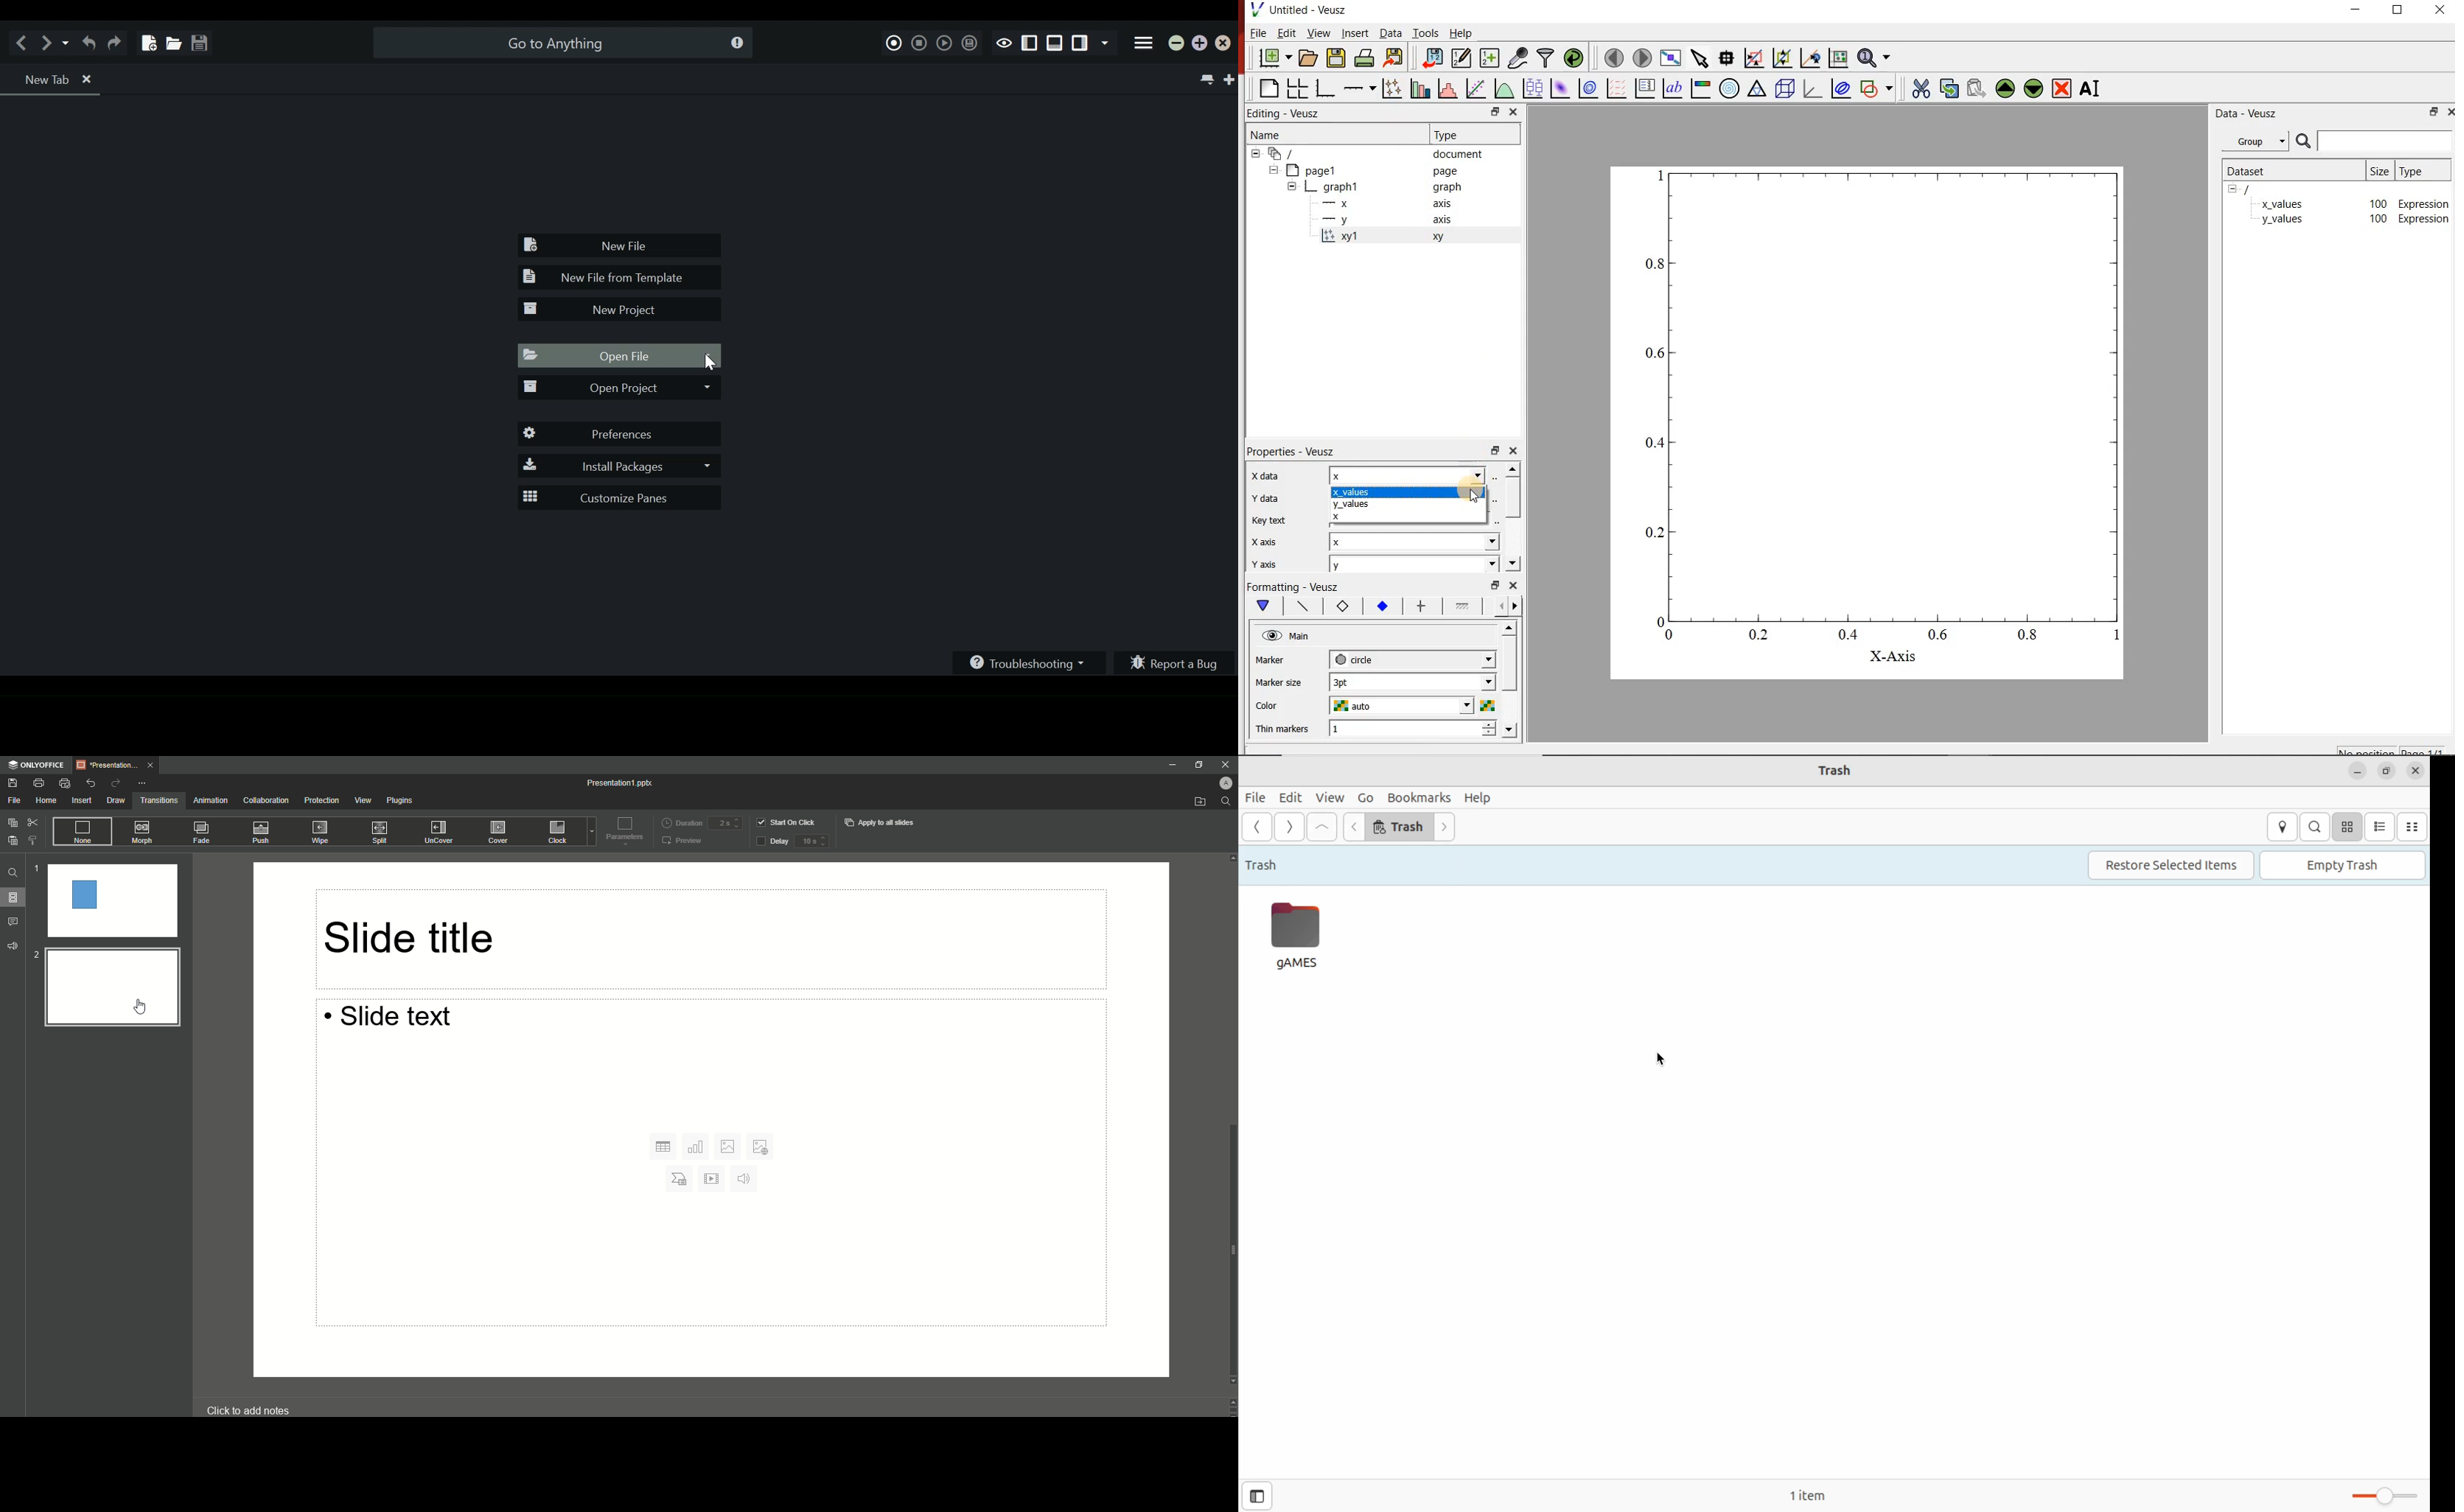 This screenshot has height=1512, width=2464. What do you see at coordinates (35, 821) in the screenshot?
I see `Cut` at bounding box center [35, 821].